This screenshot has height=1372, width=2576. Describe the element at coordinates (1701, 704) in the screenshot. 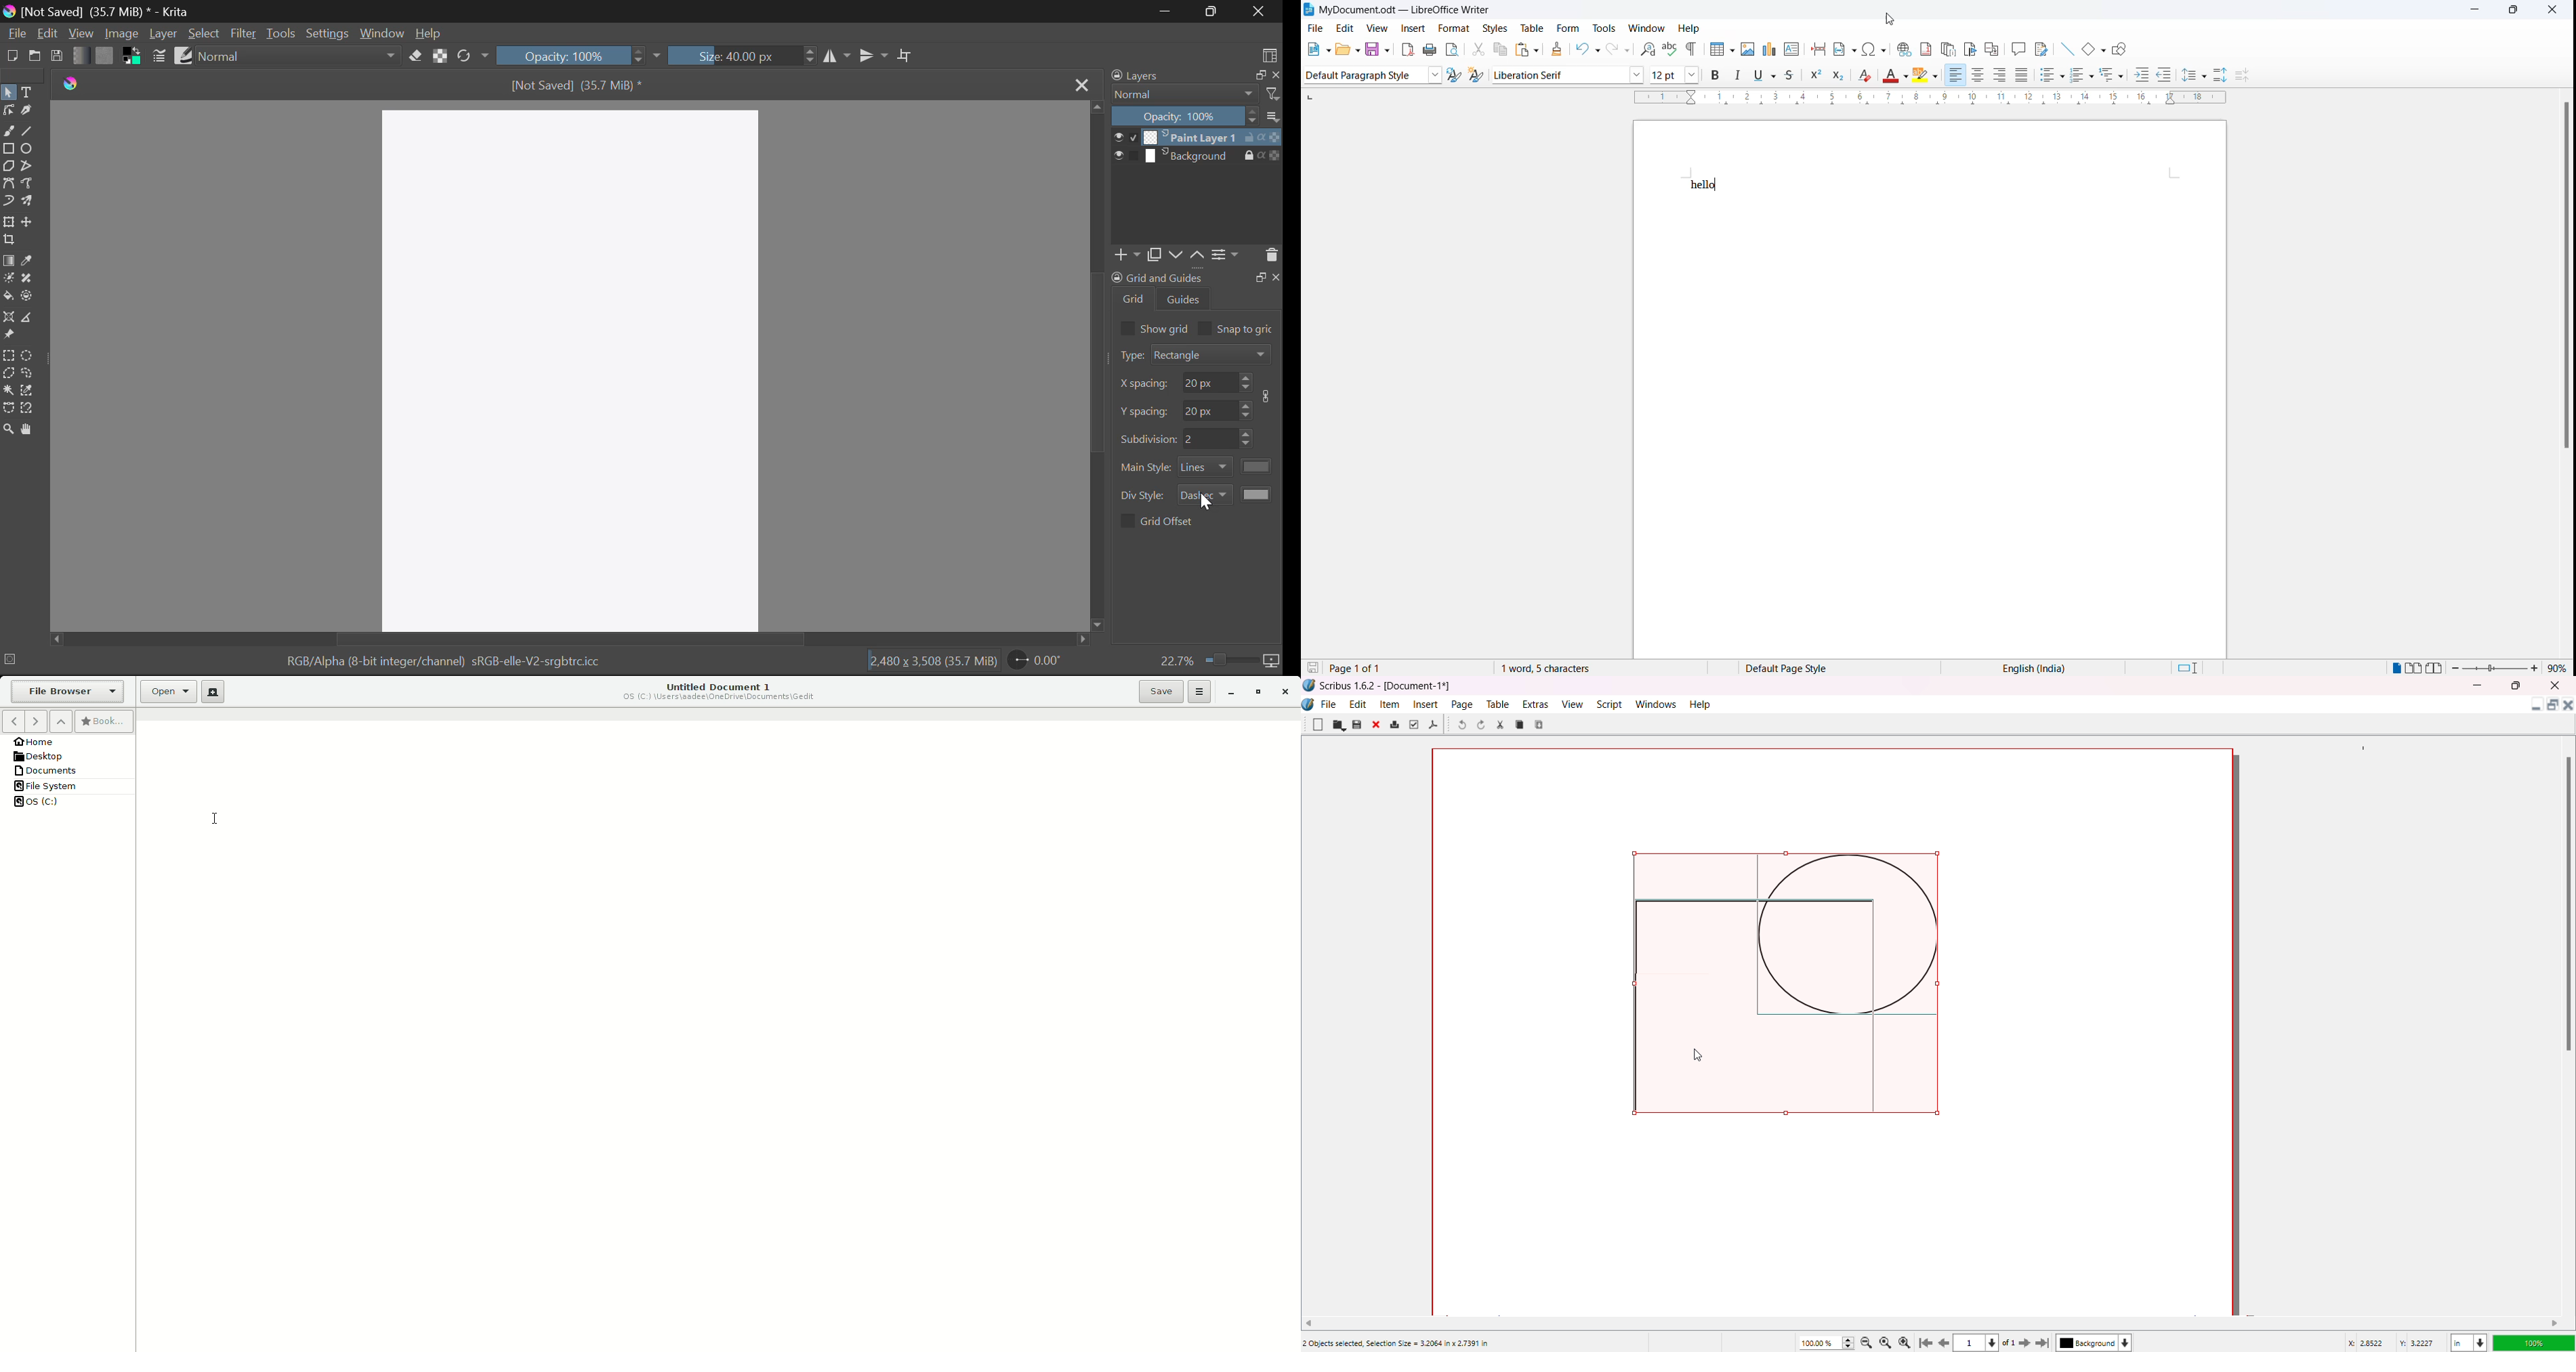

I see `Help` at that location.